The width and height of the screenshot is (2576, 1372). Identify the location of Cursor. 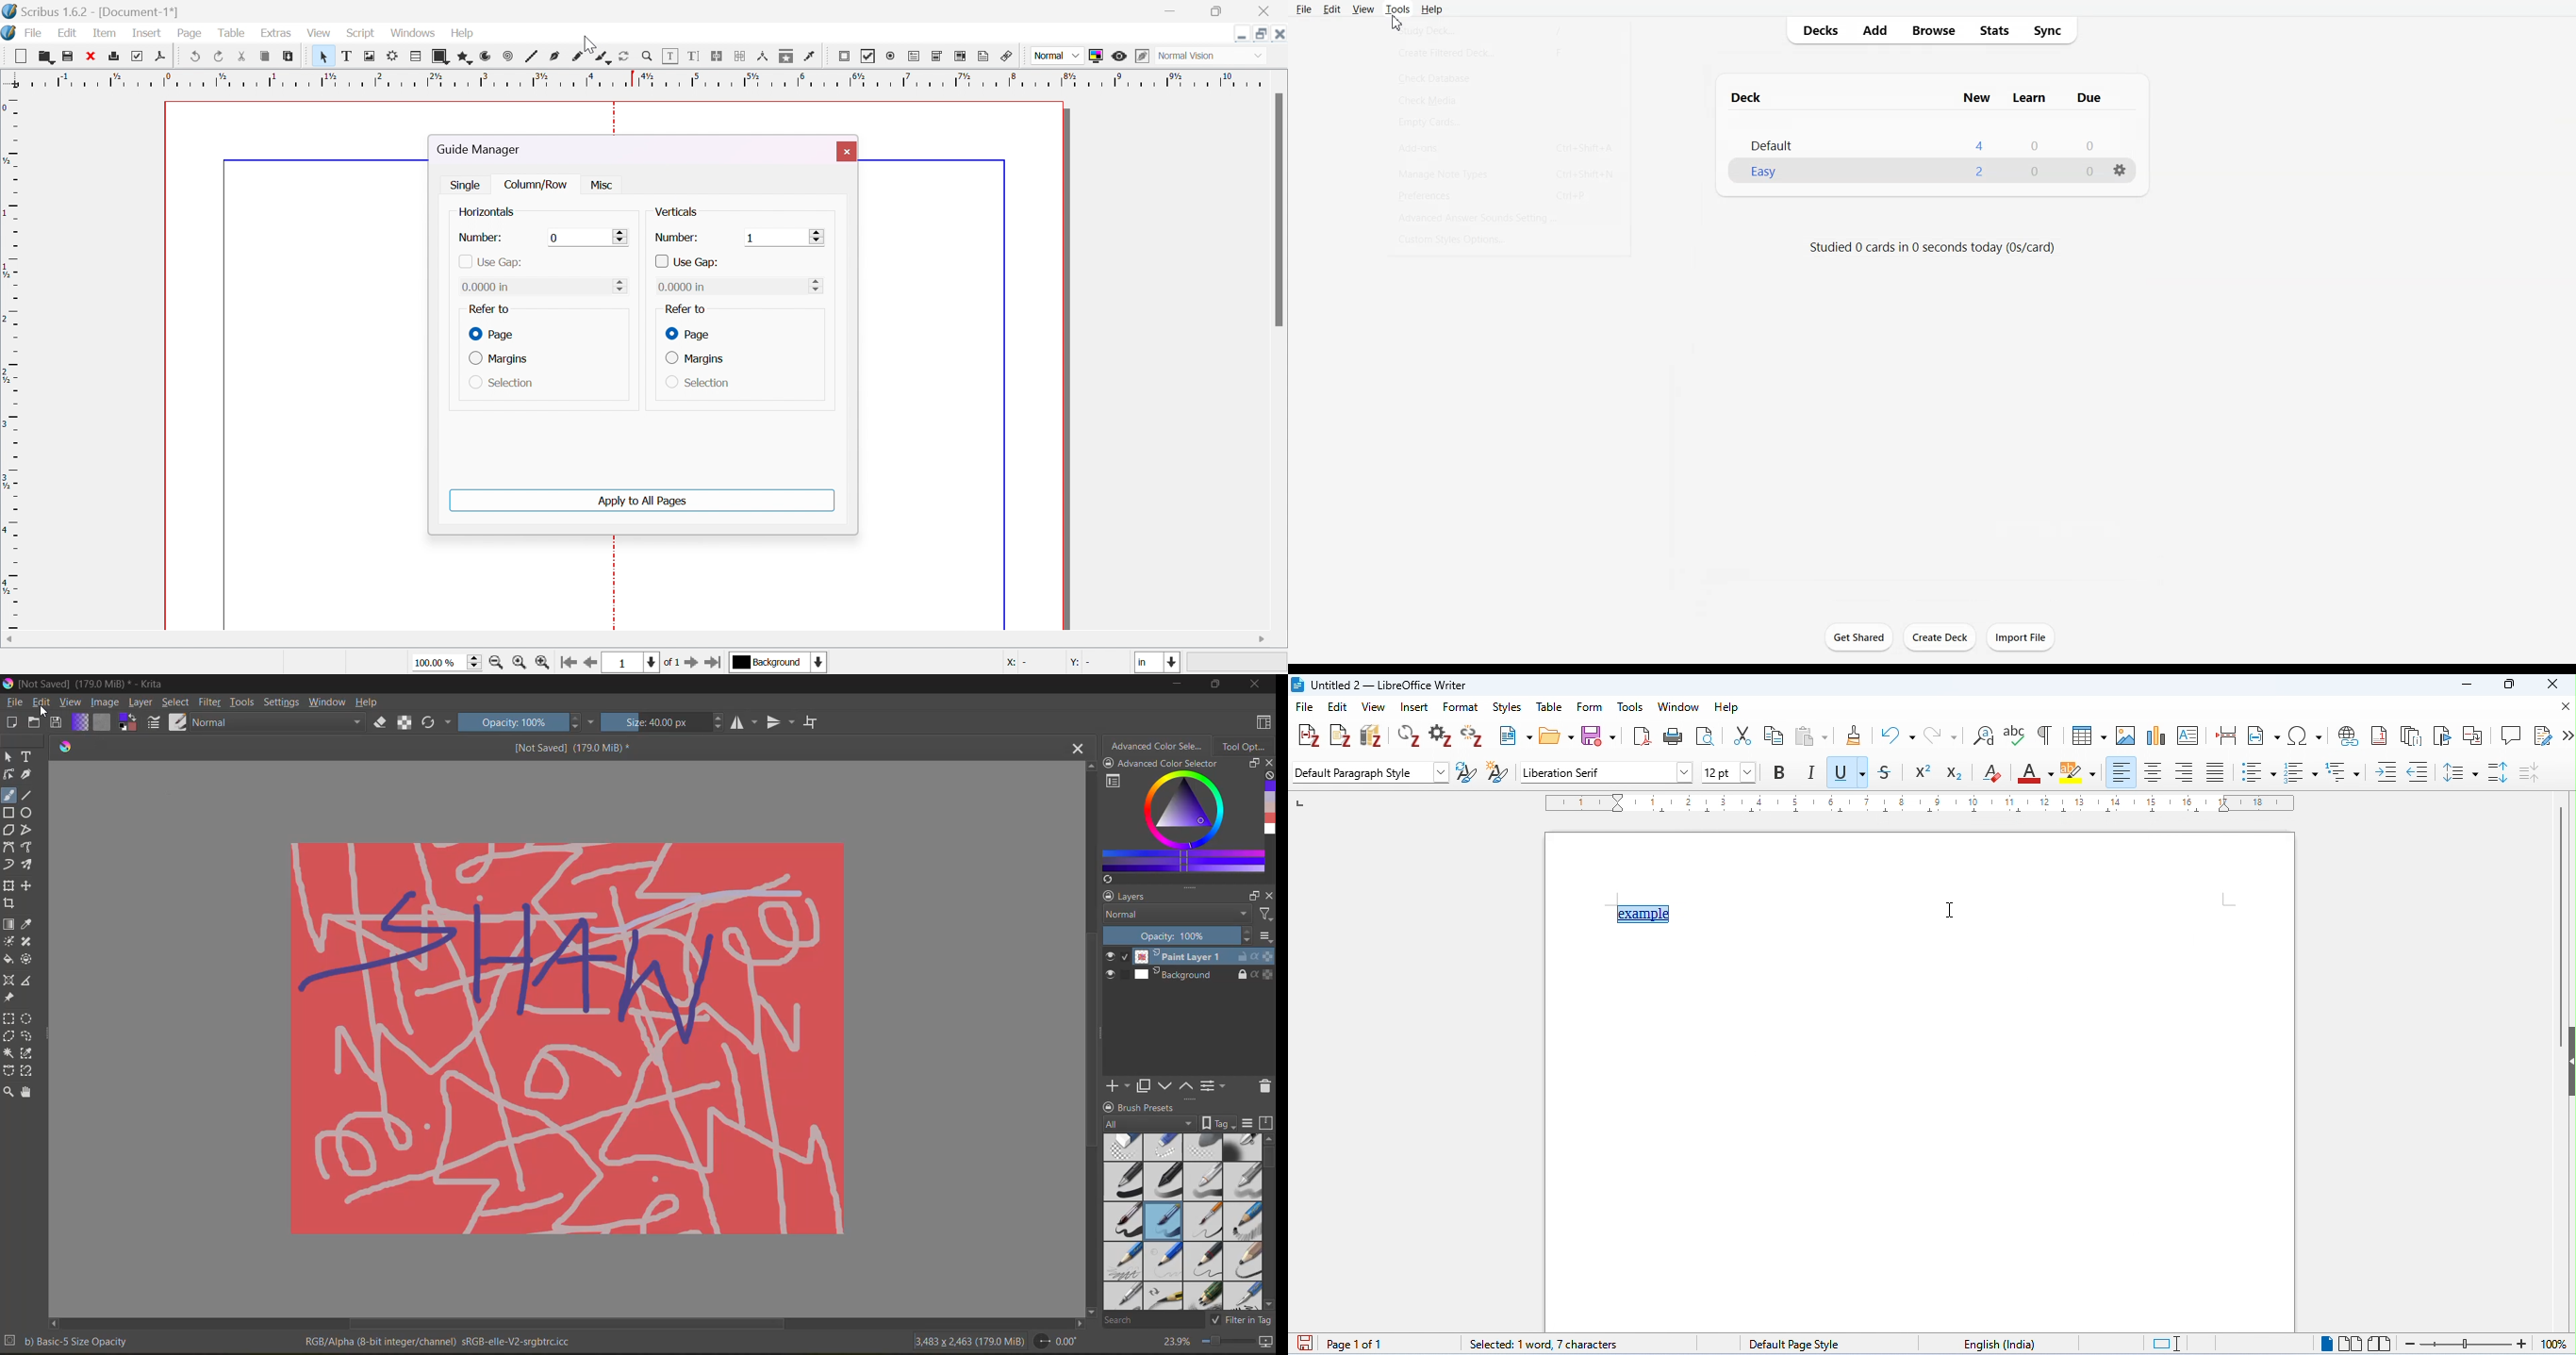
(1397, 20).